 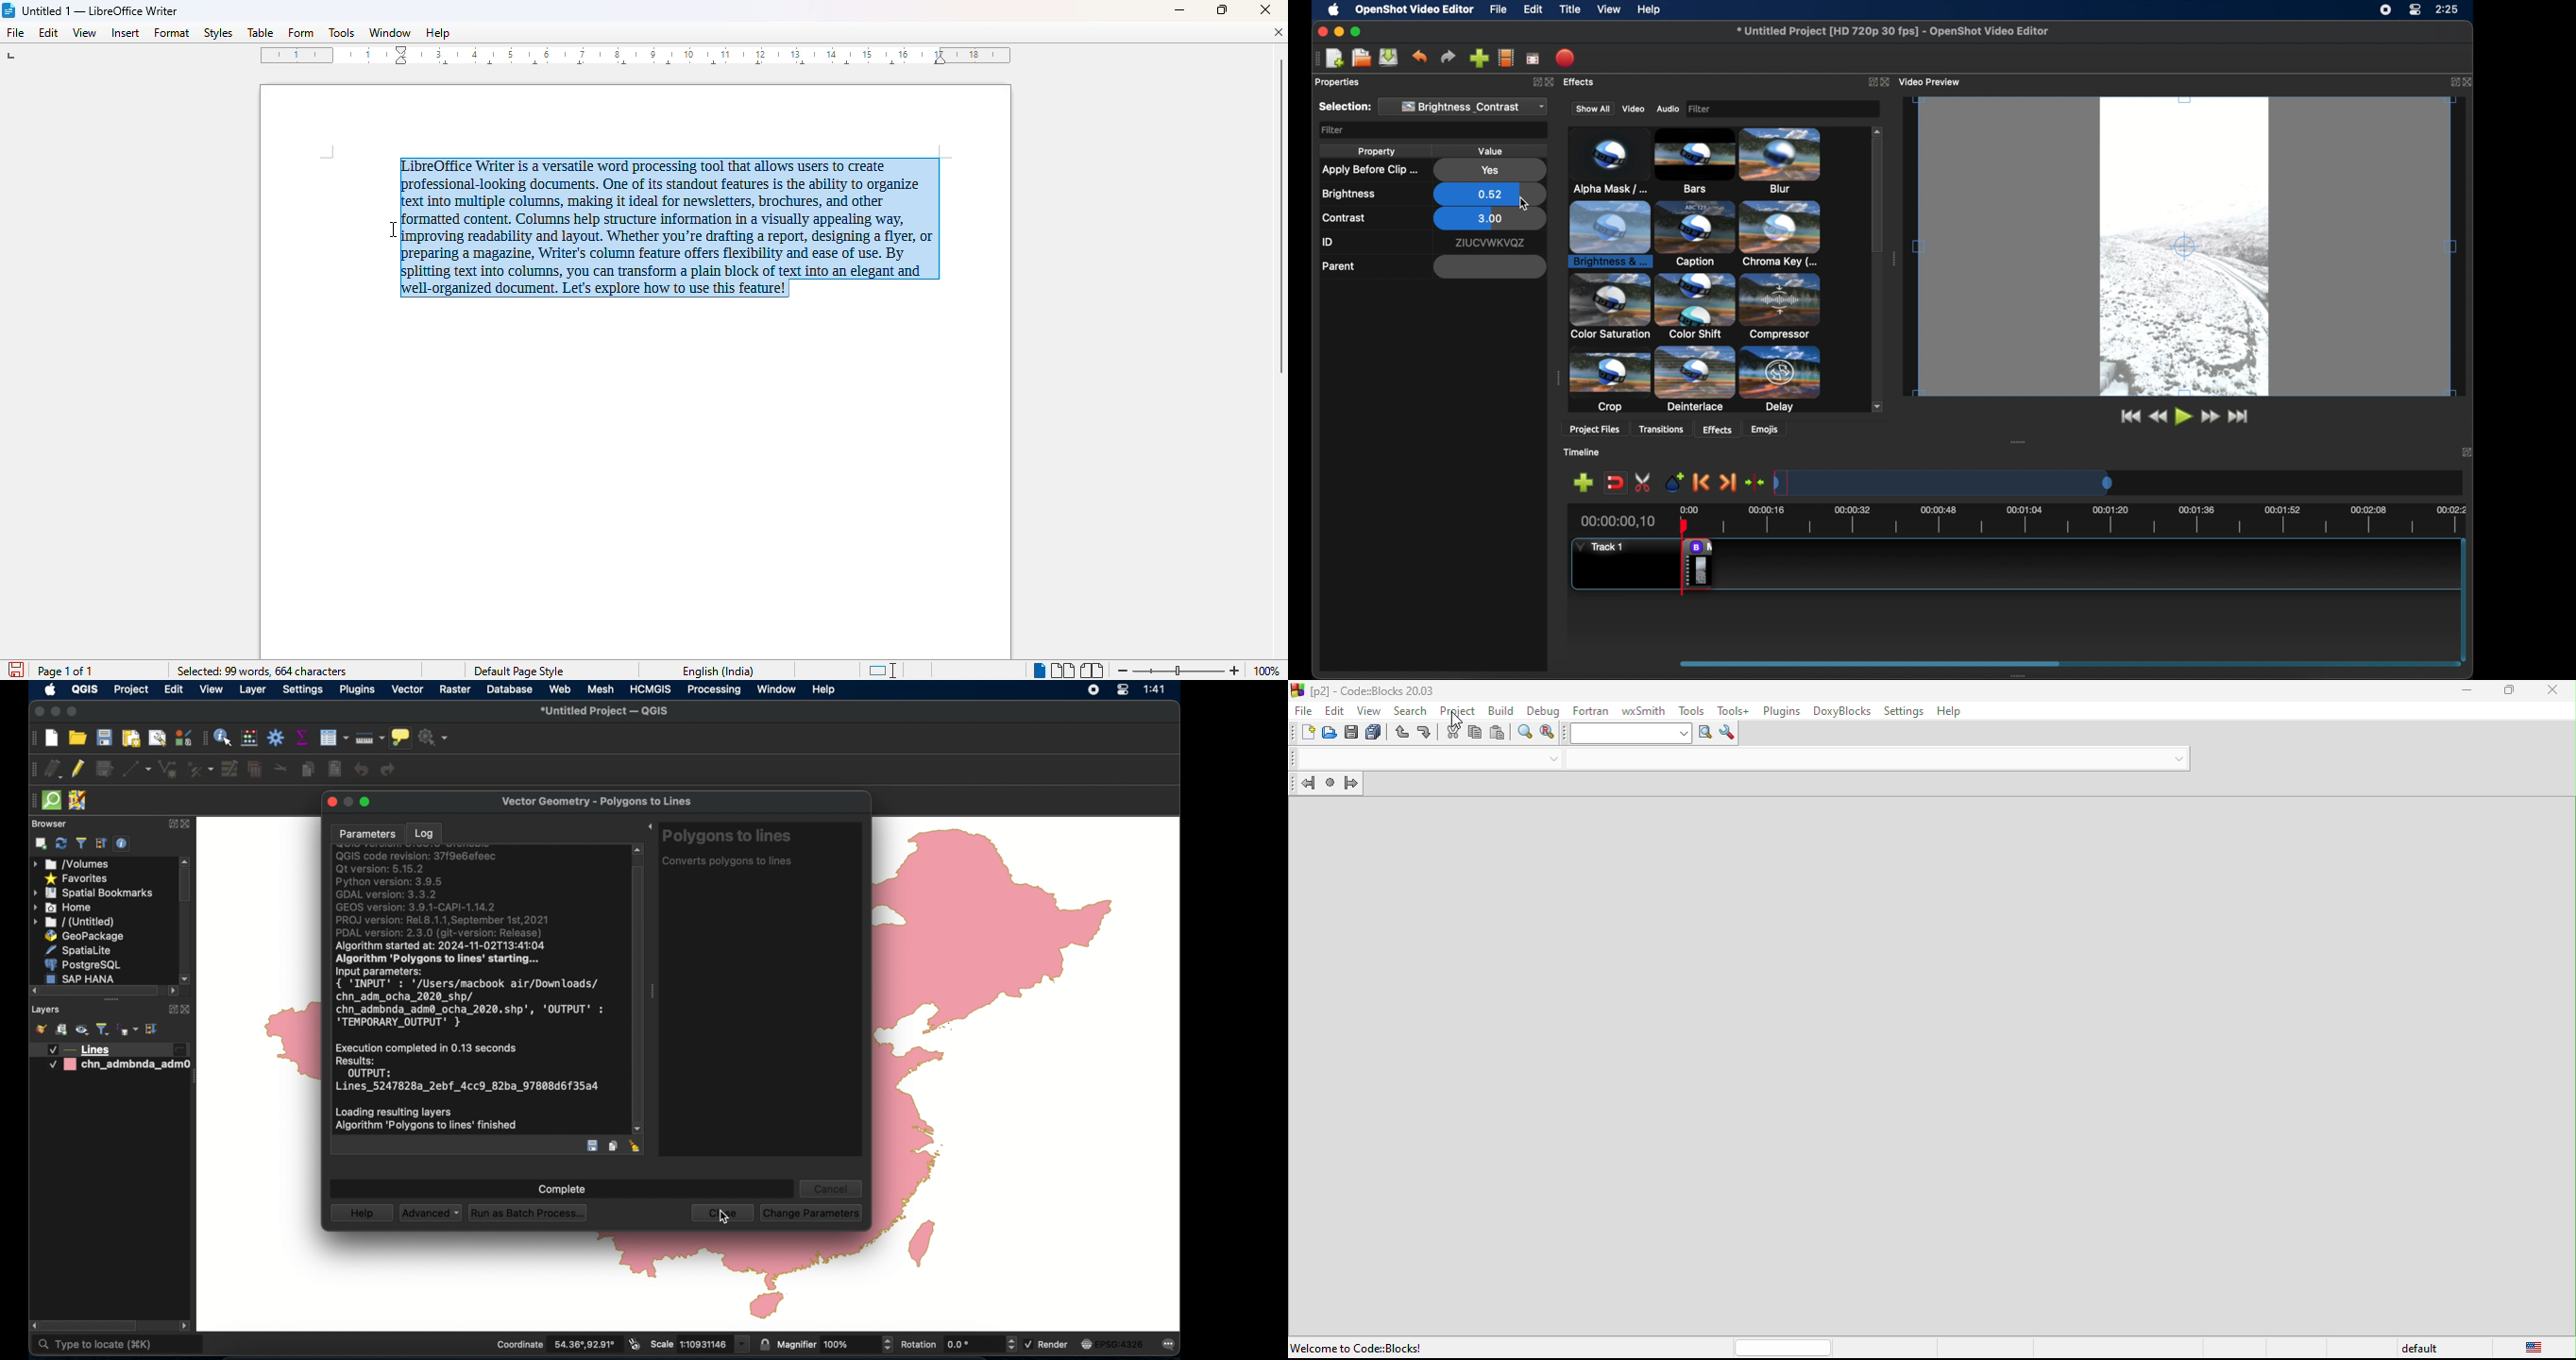 I want to click on head, so click(x=1686, y=527).